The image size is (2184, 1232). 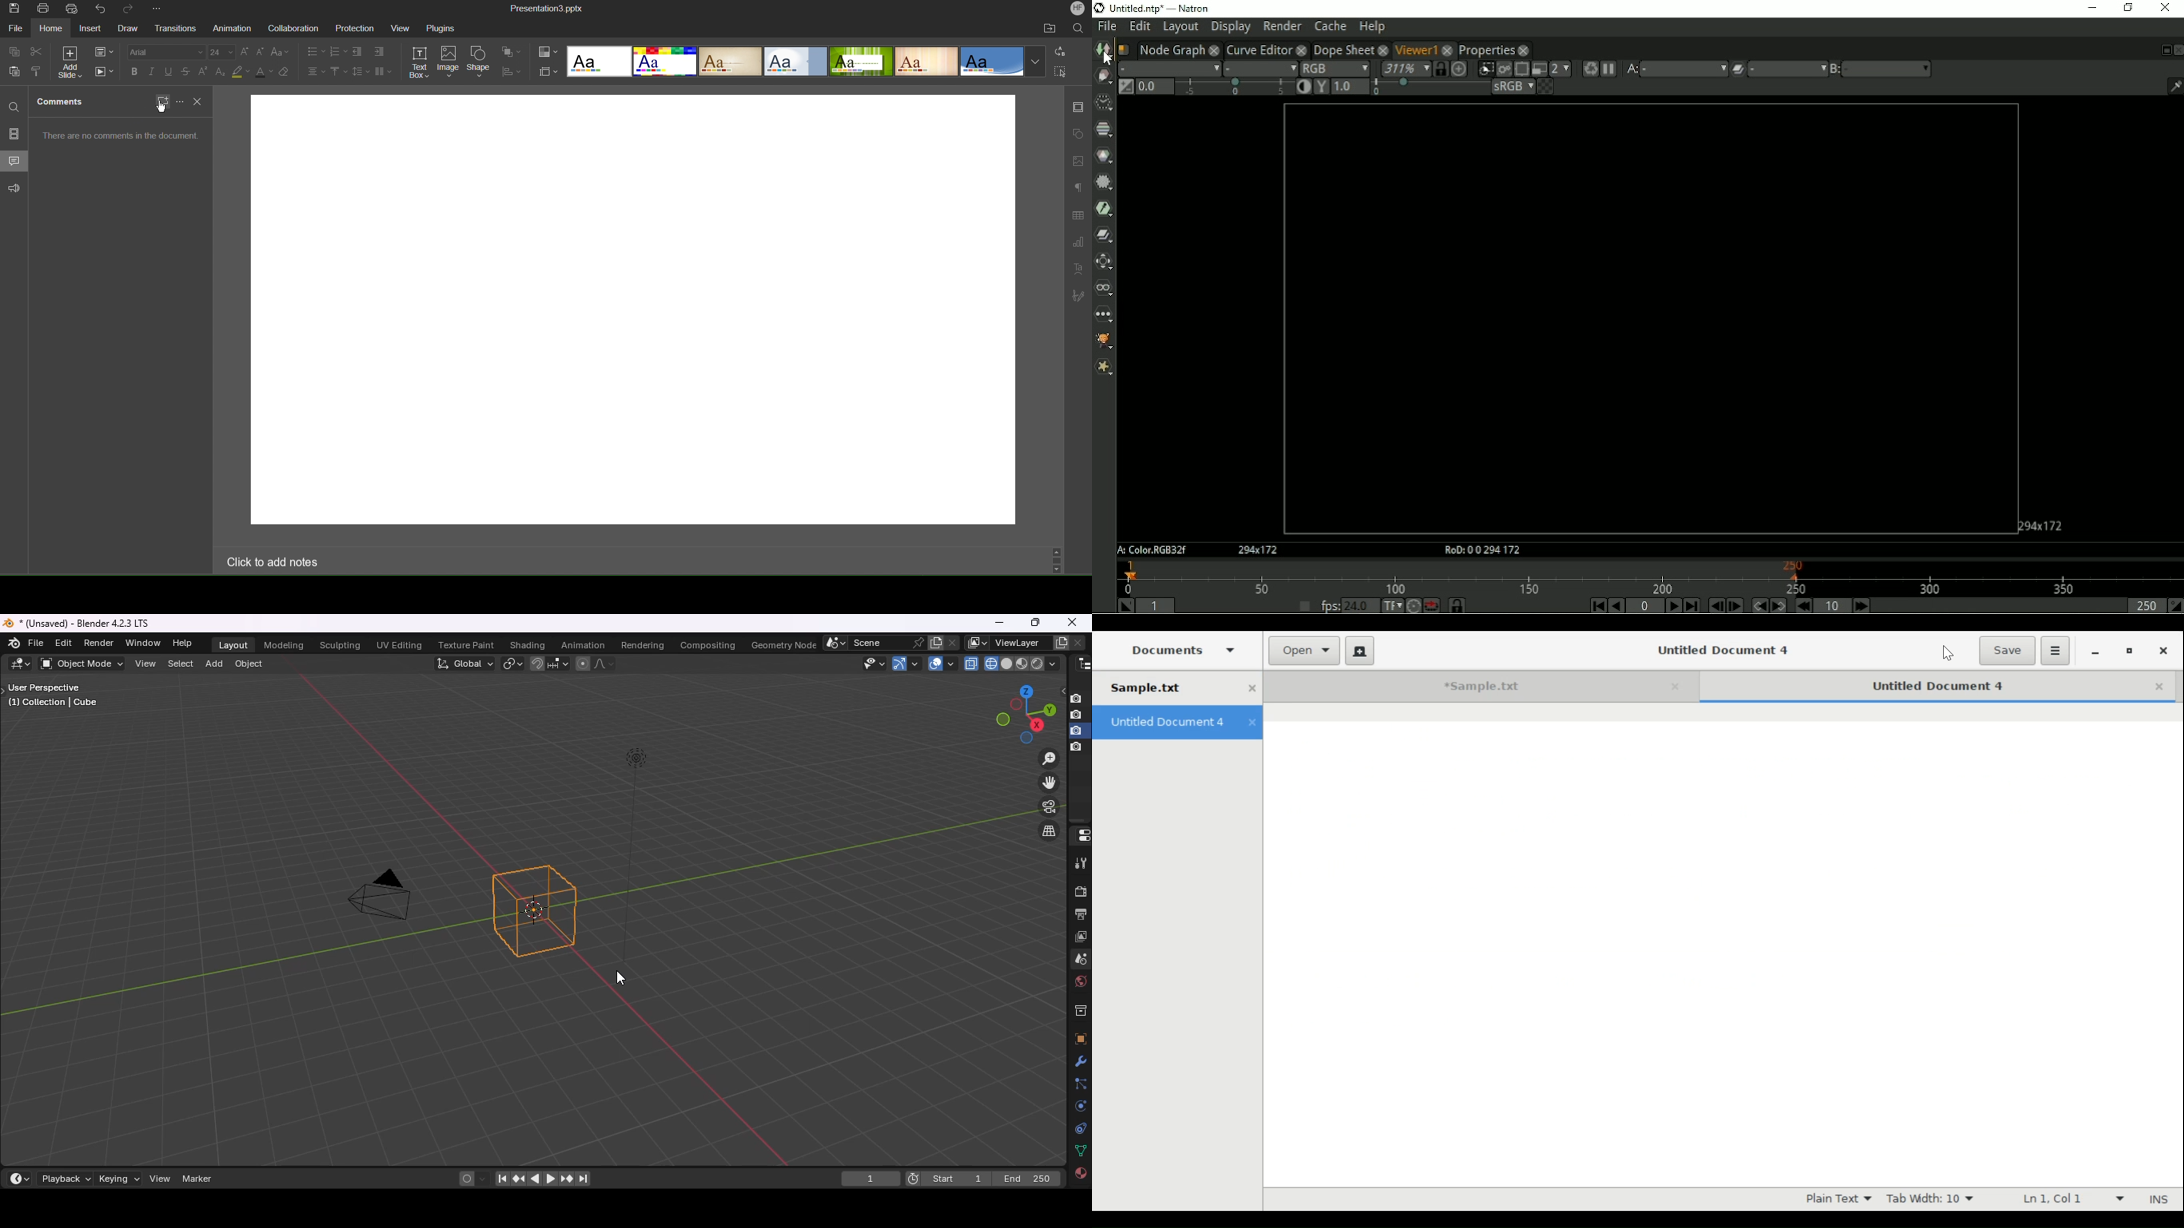 I want to click on Paragraph Settings, so click(x=1078, y=187).